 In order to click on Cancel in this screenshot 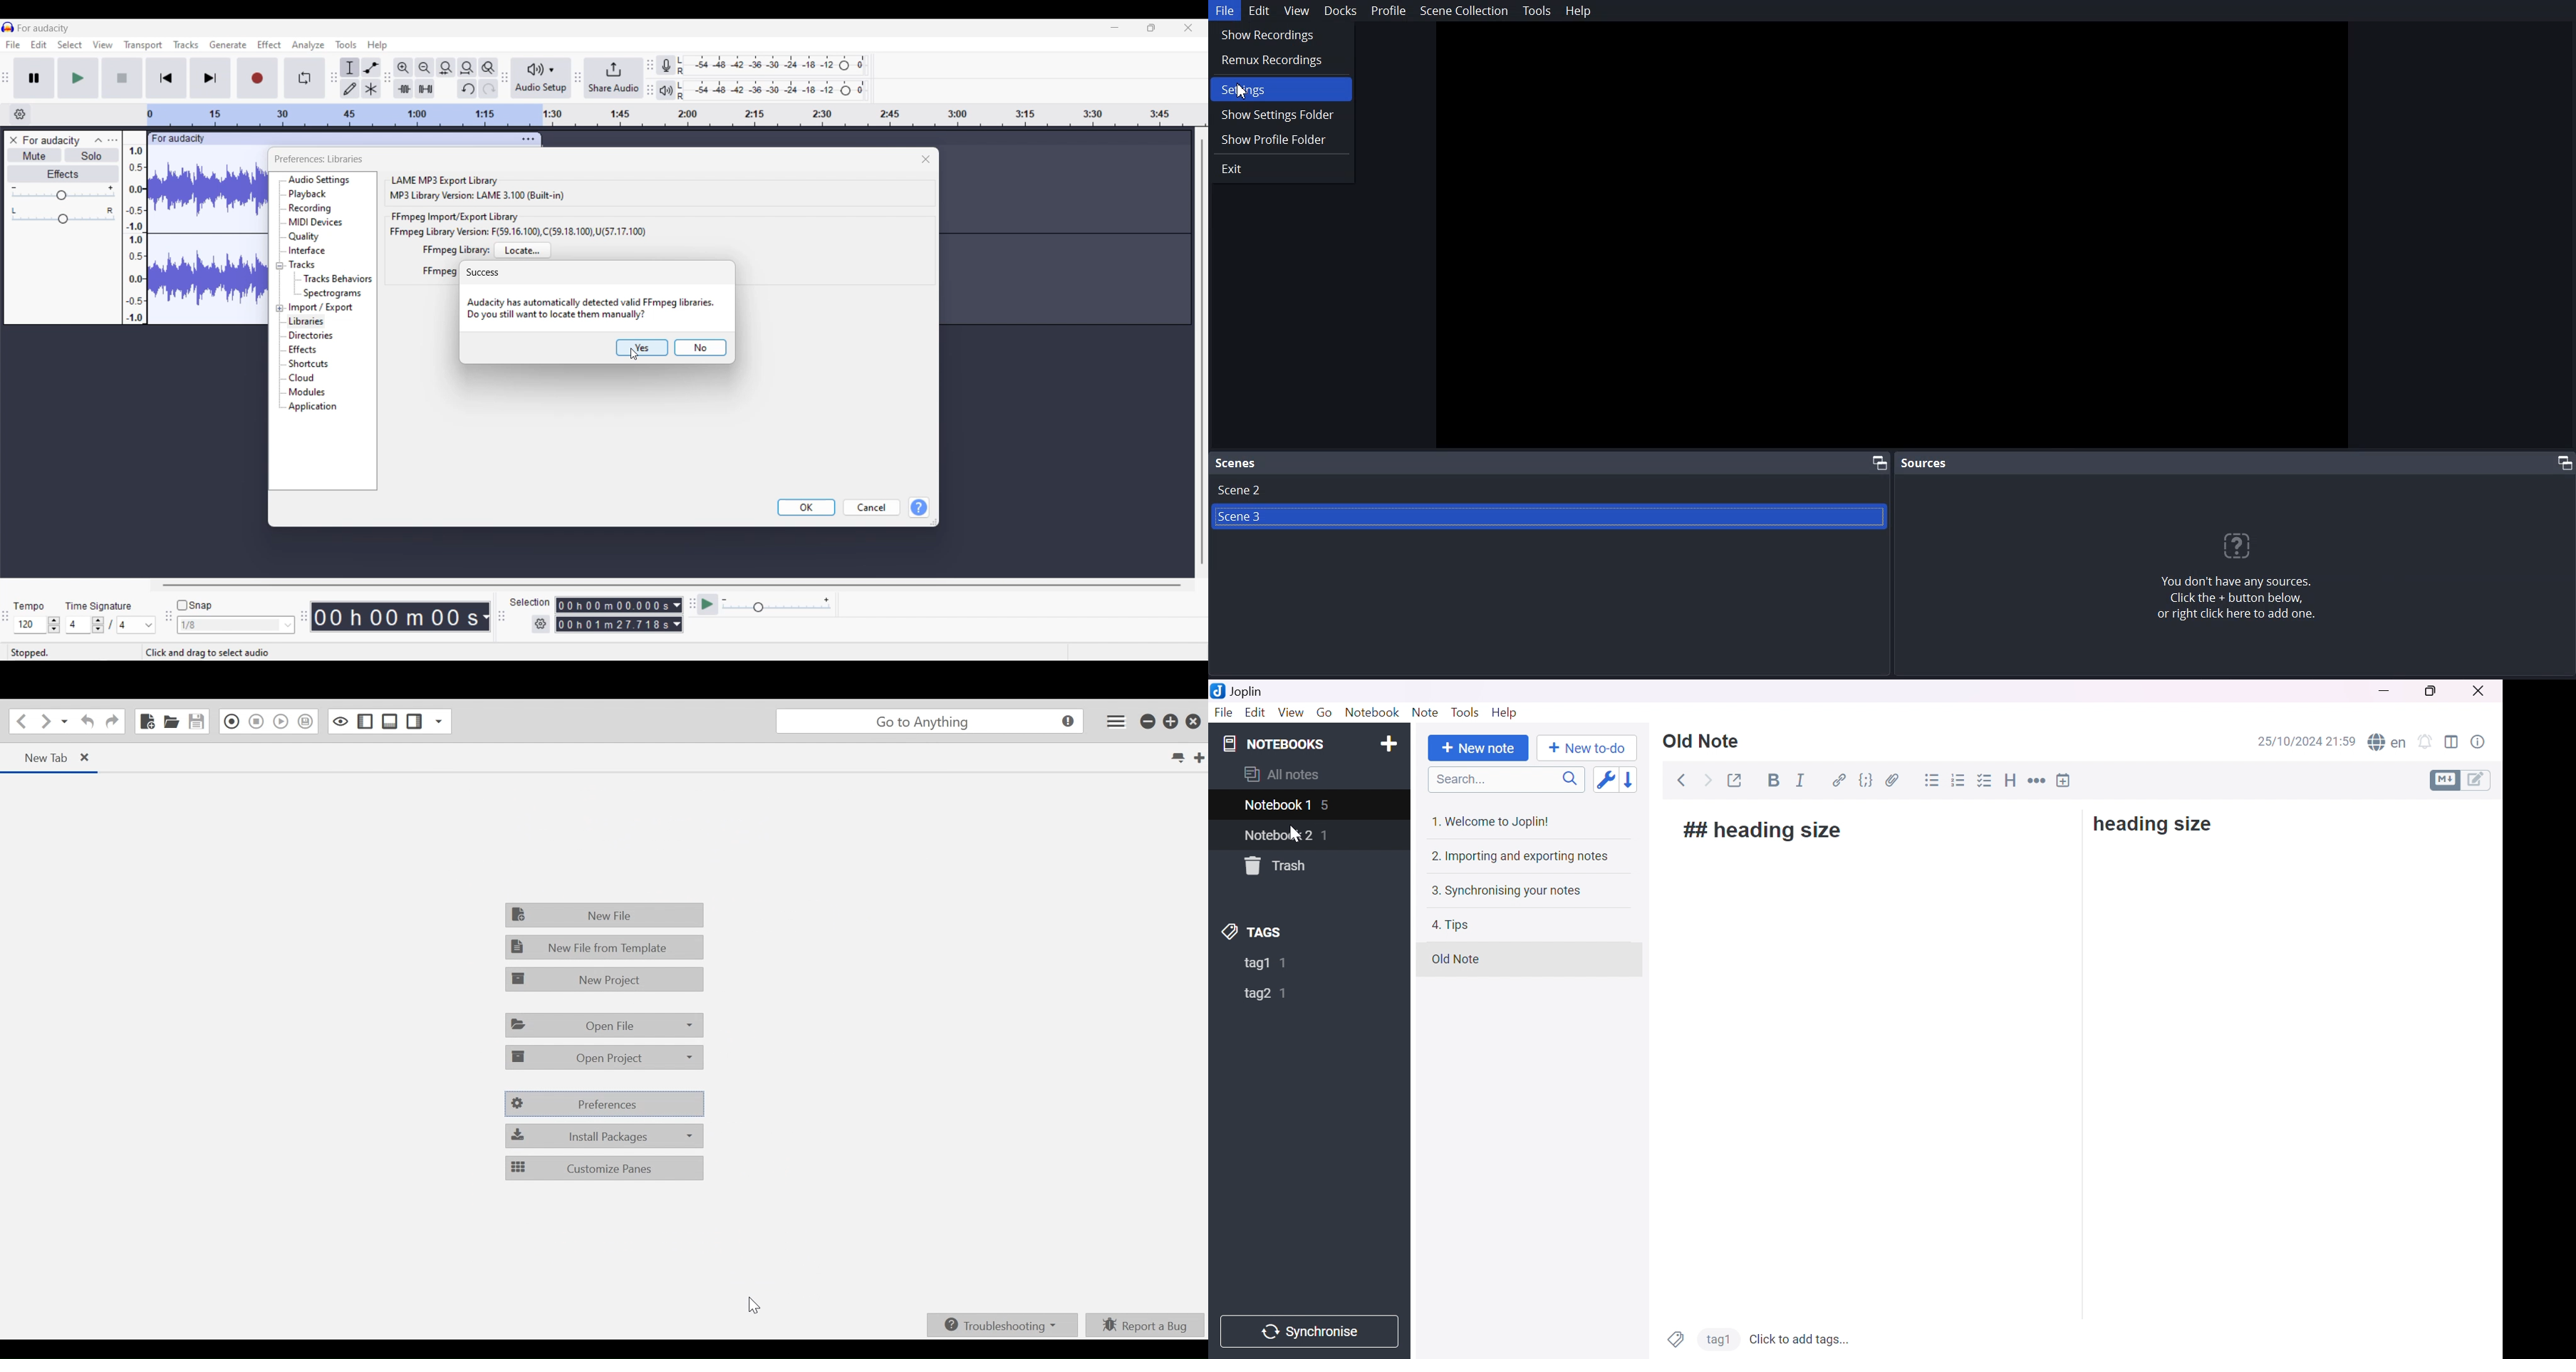, I will do `click(872, 507)`.